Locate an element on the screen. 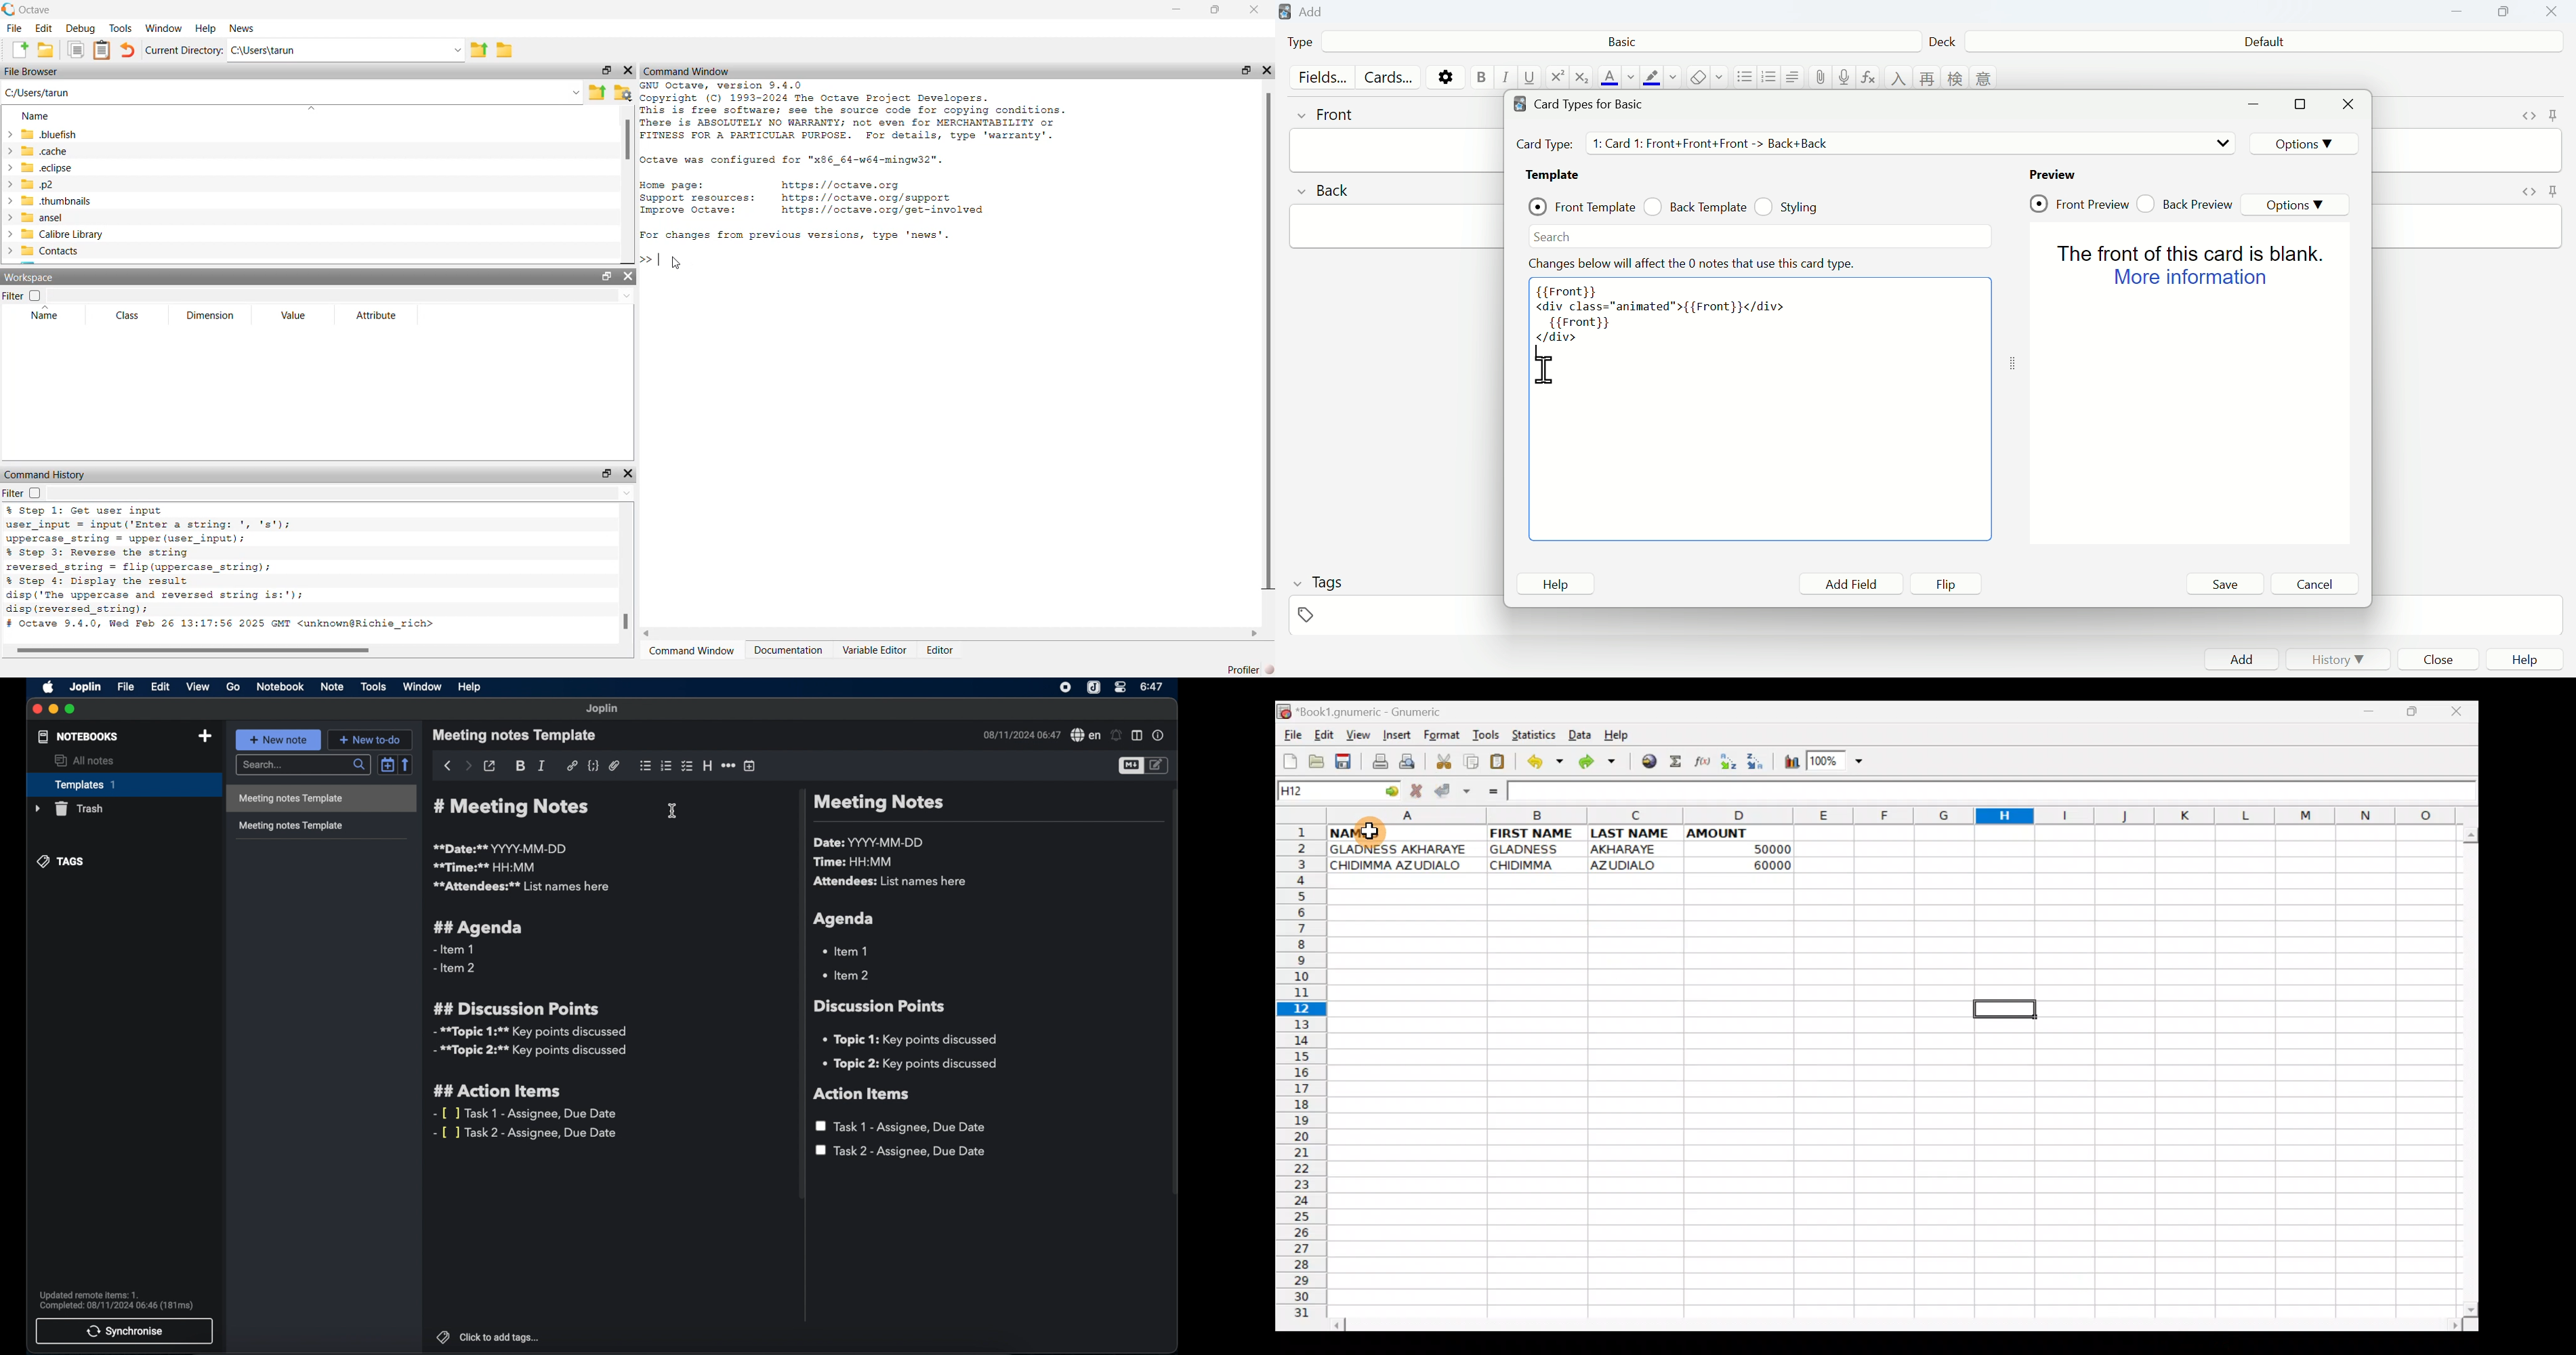 The image size is (2576, 1372). toggle editor is located at coordinates (1129, 767).